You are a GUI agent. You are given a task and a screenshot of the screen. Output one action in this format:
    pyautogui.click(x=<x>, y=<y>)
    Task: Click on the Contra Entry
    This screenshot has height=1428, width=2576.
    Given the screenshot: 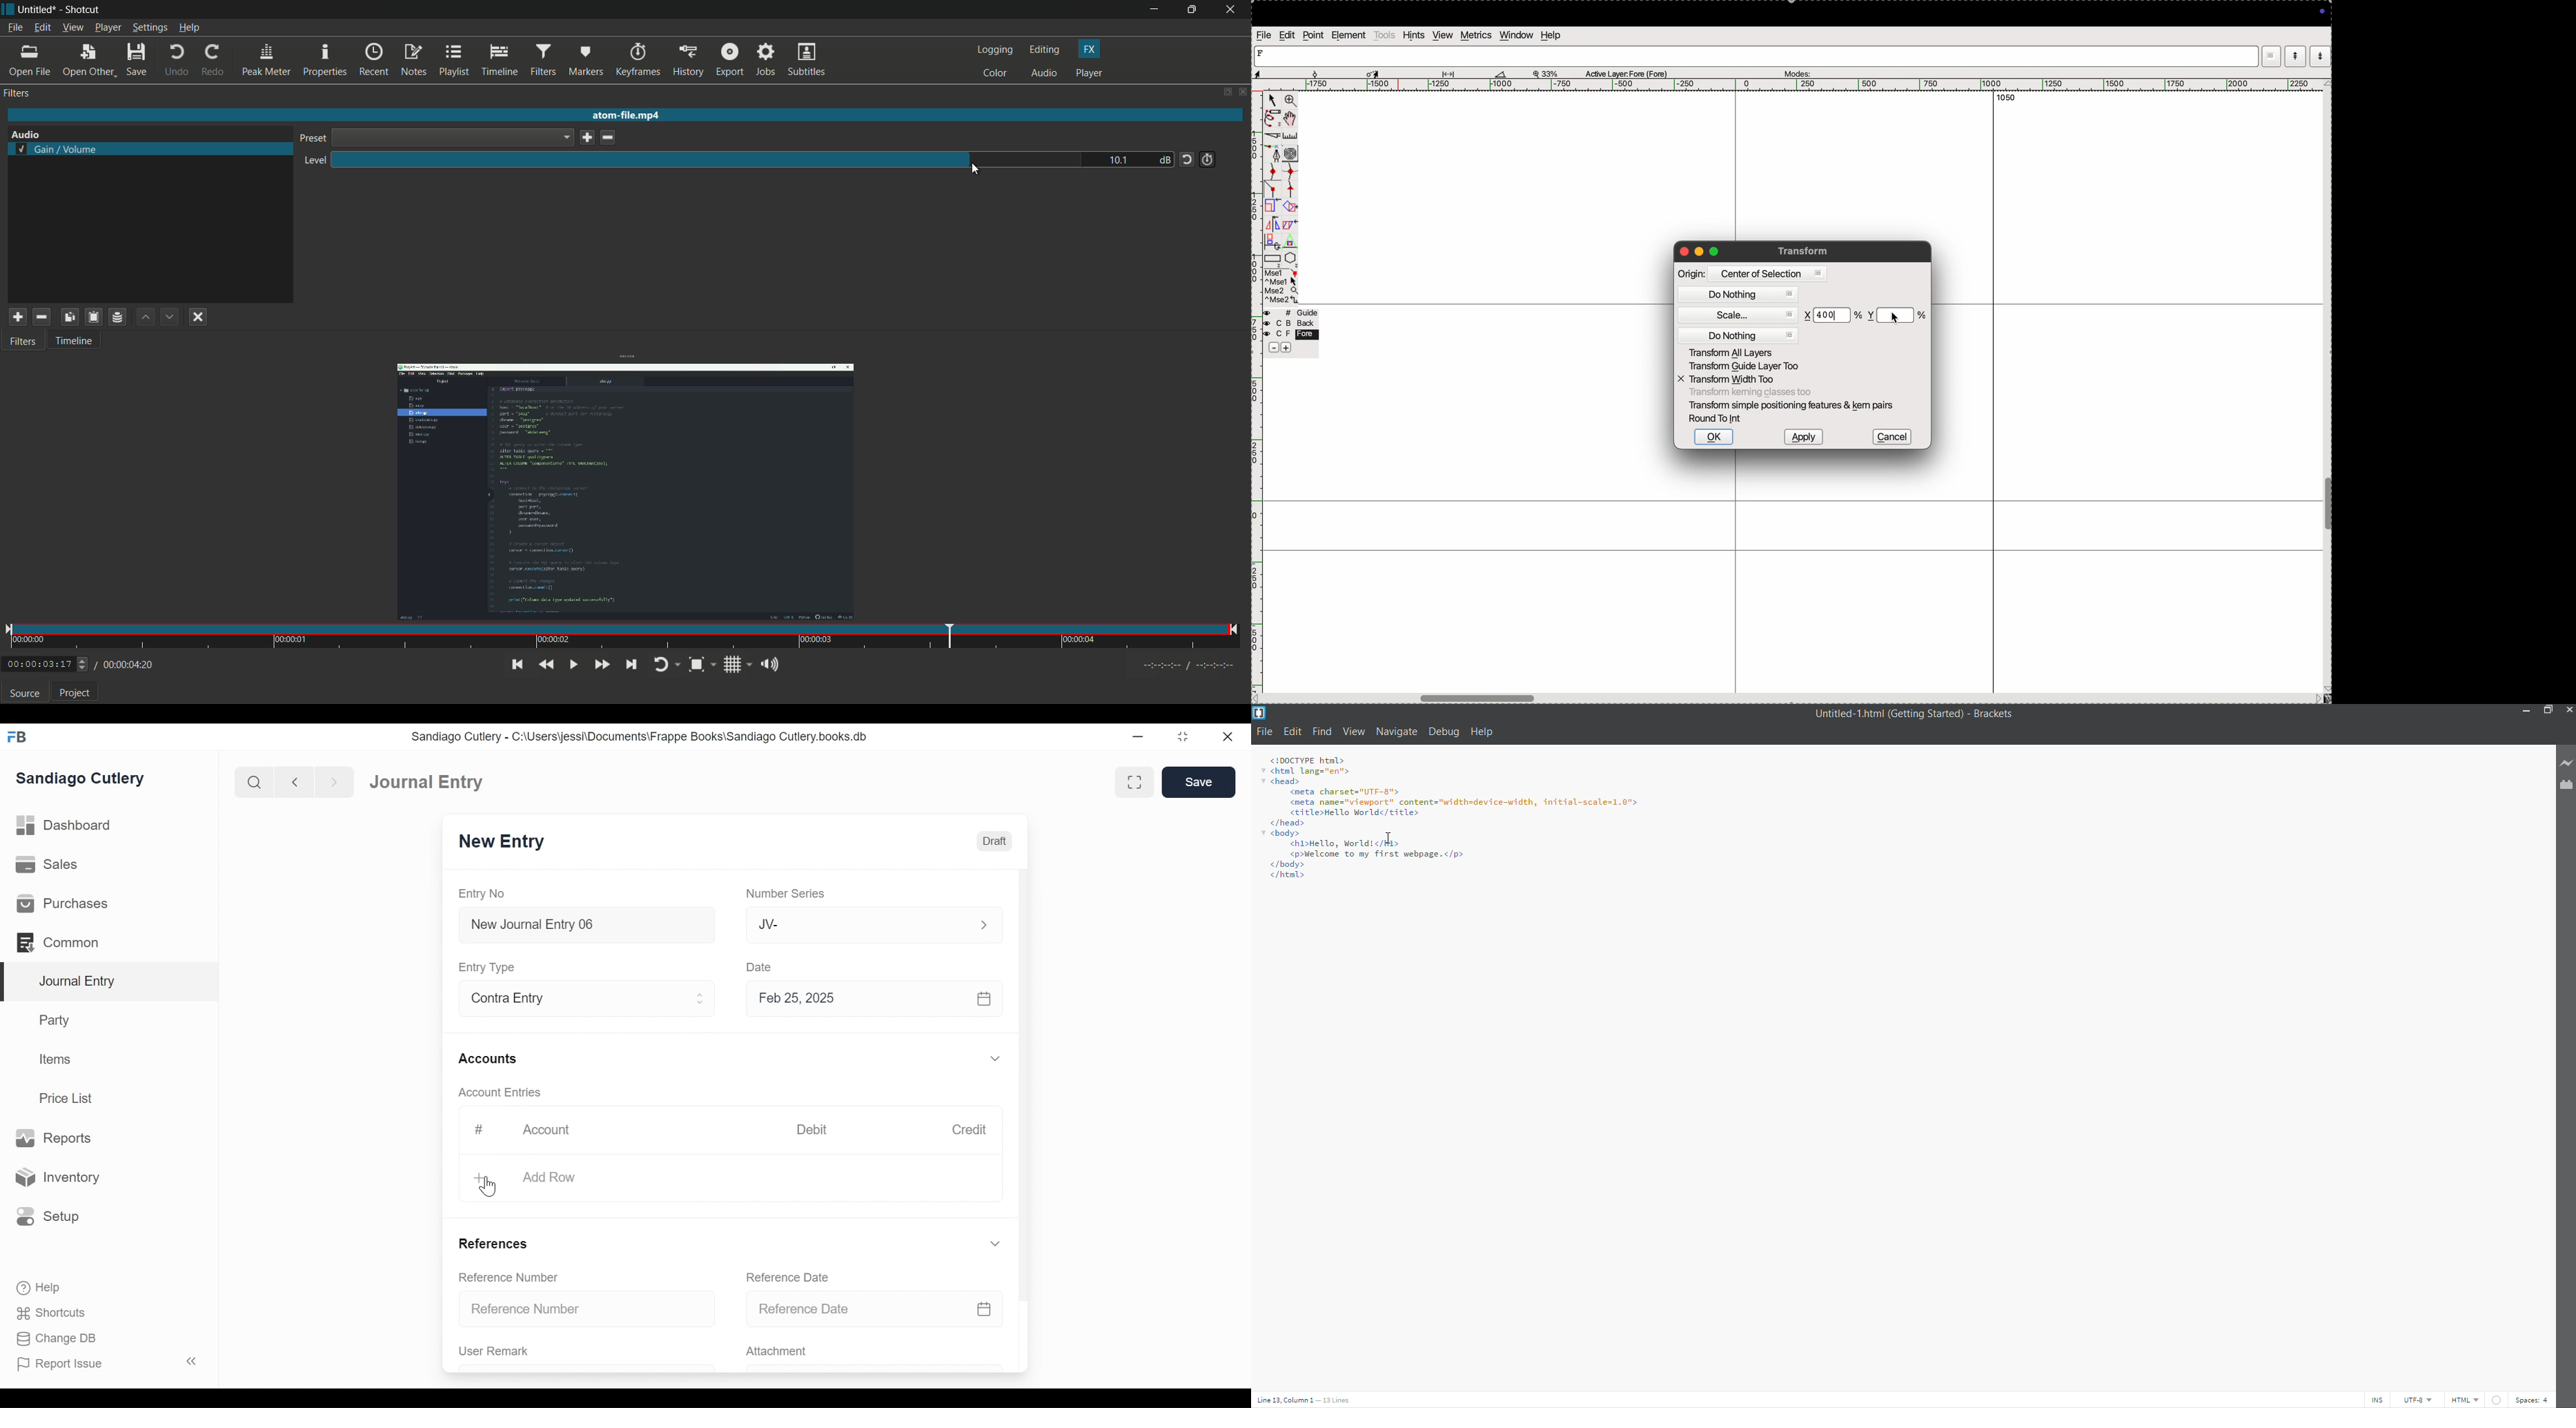 What is the action you would take?
    pyautogui.click(x=566, y=1000)
    